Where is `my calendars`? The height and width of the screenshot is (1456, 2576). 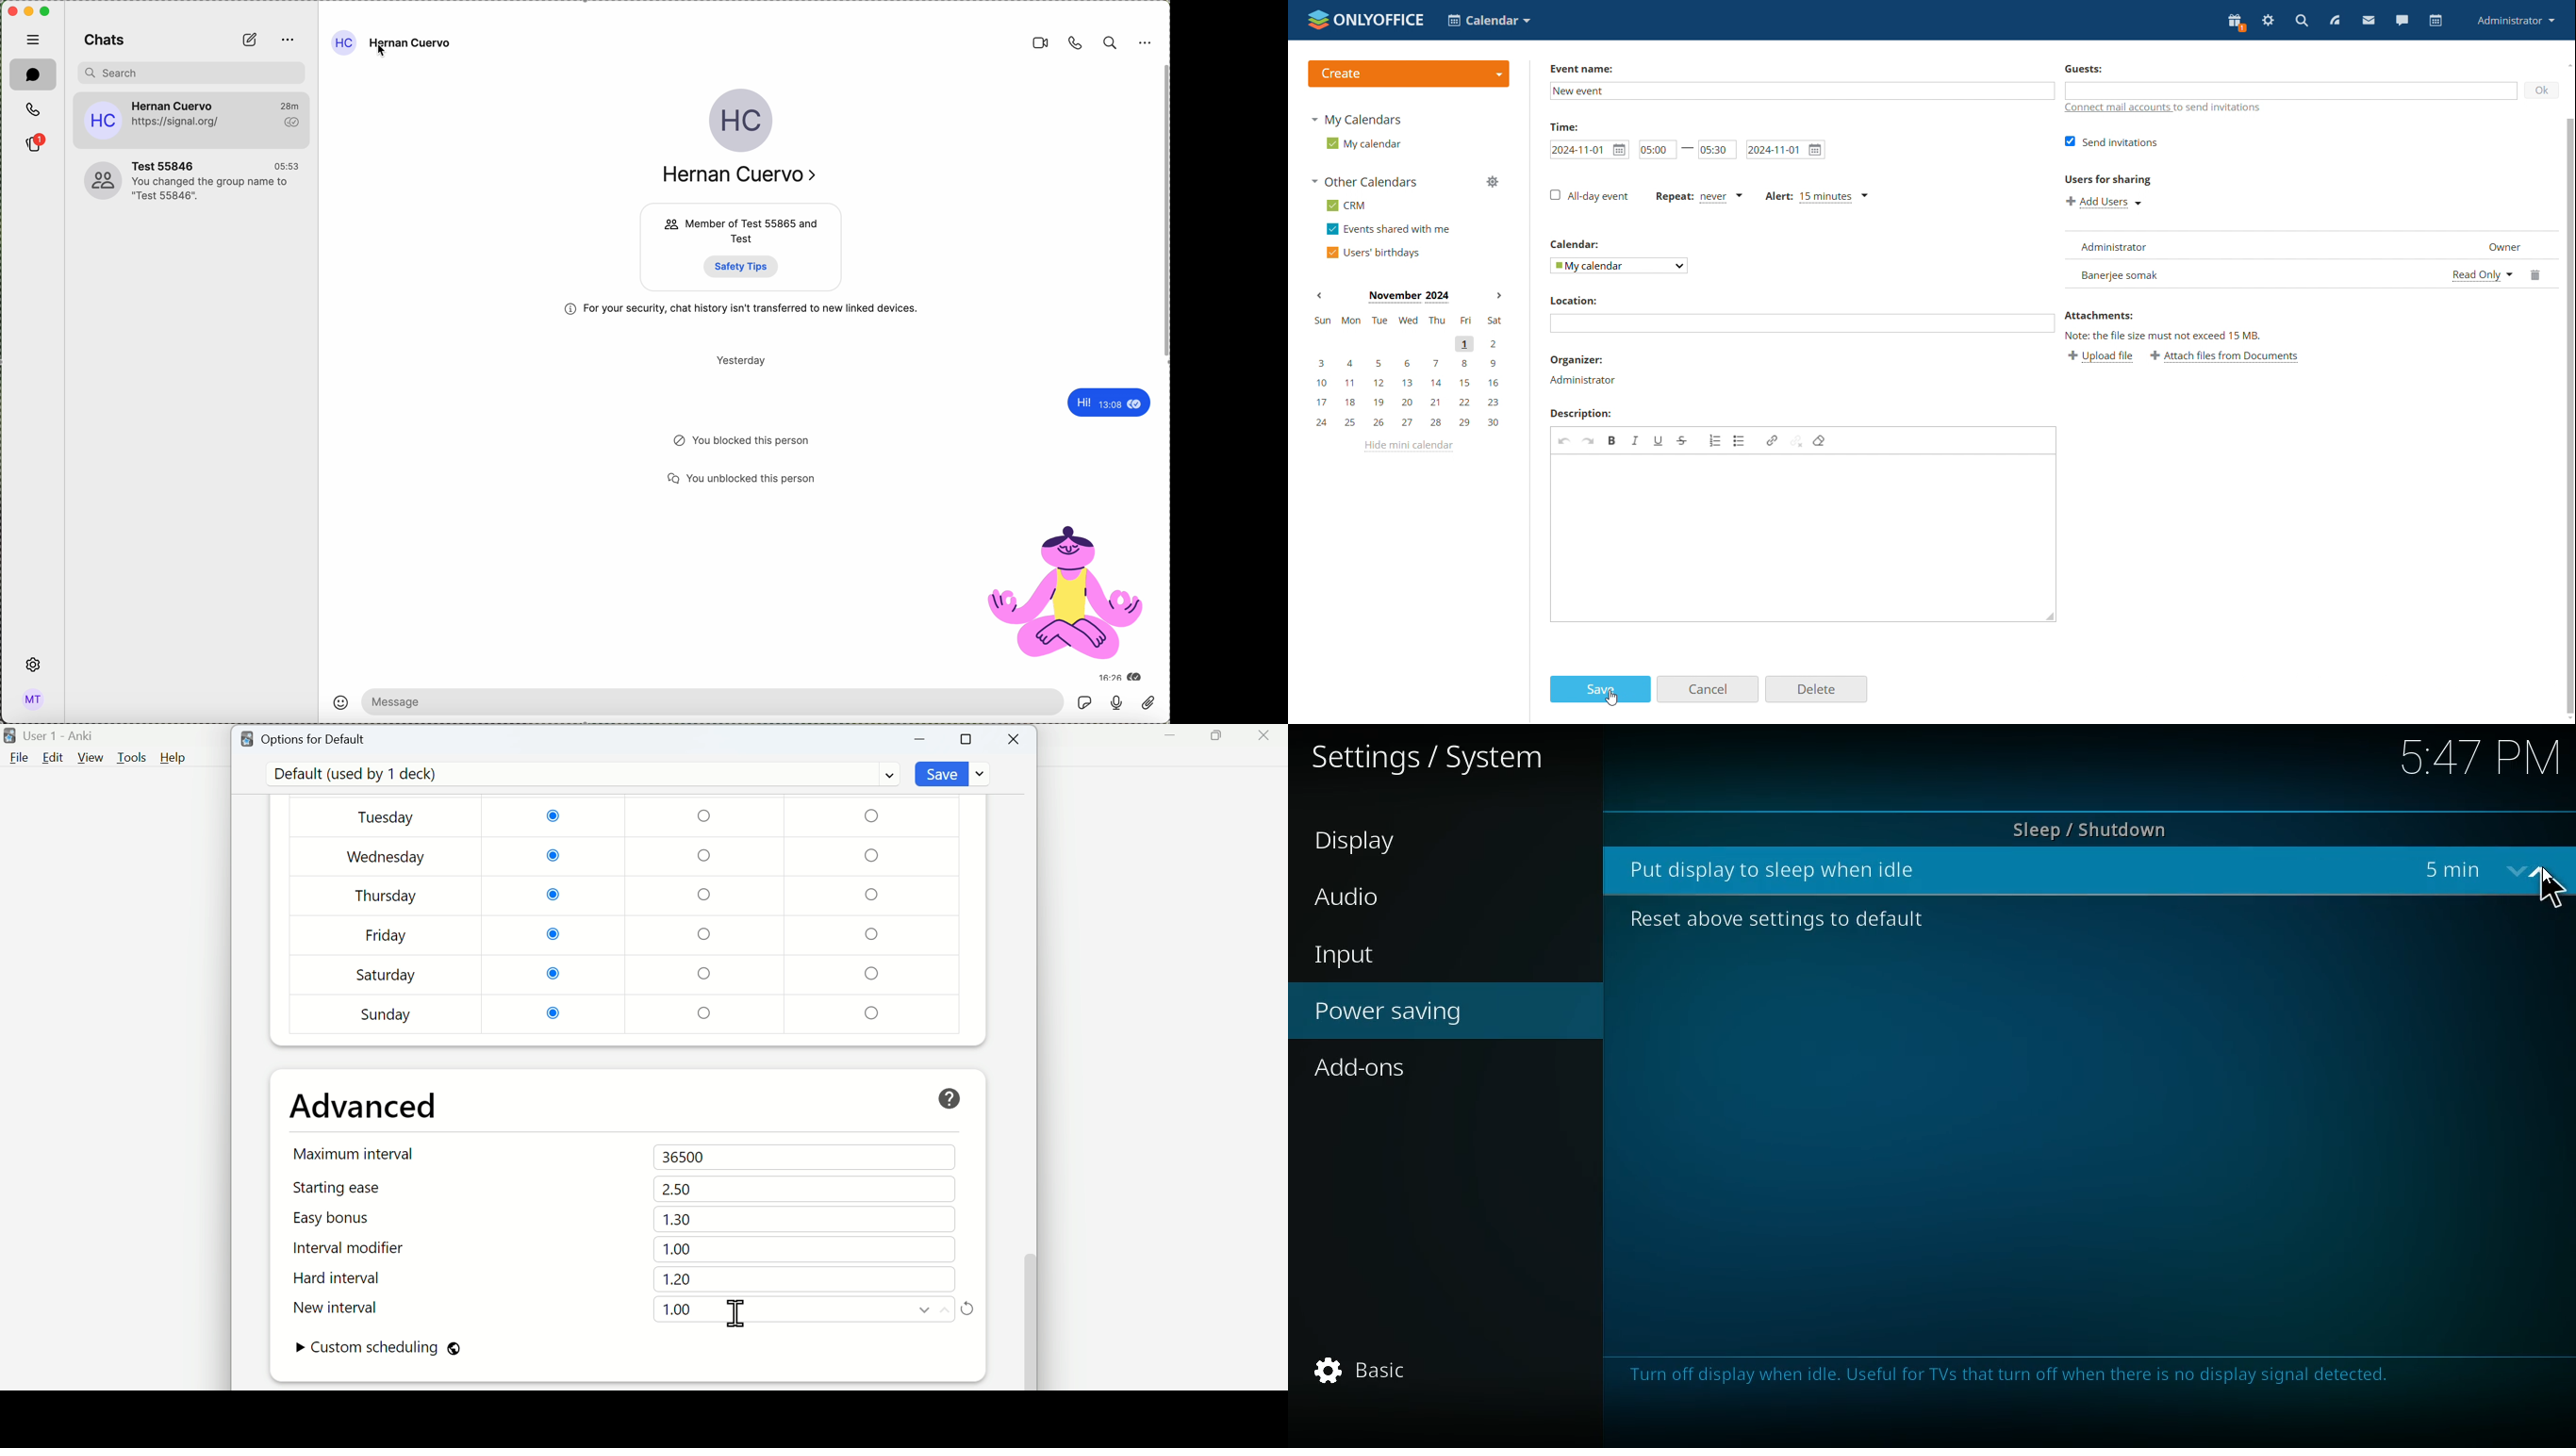 my calendars is located at coordinates (1358, 119).